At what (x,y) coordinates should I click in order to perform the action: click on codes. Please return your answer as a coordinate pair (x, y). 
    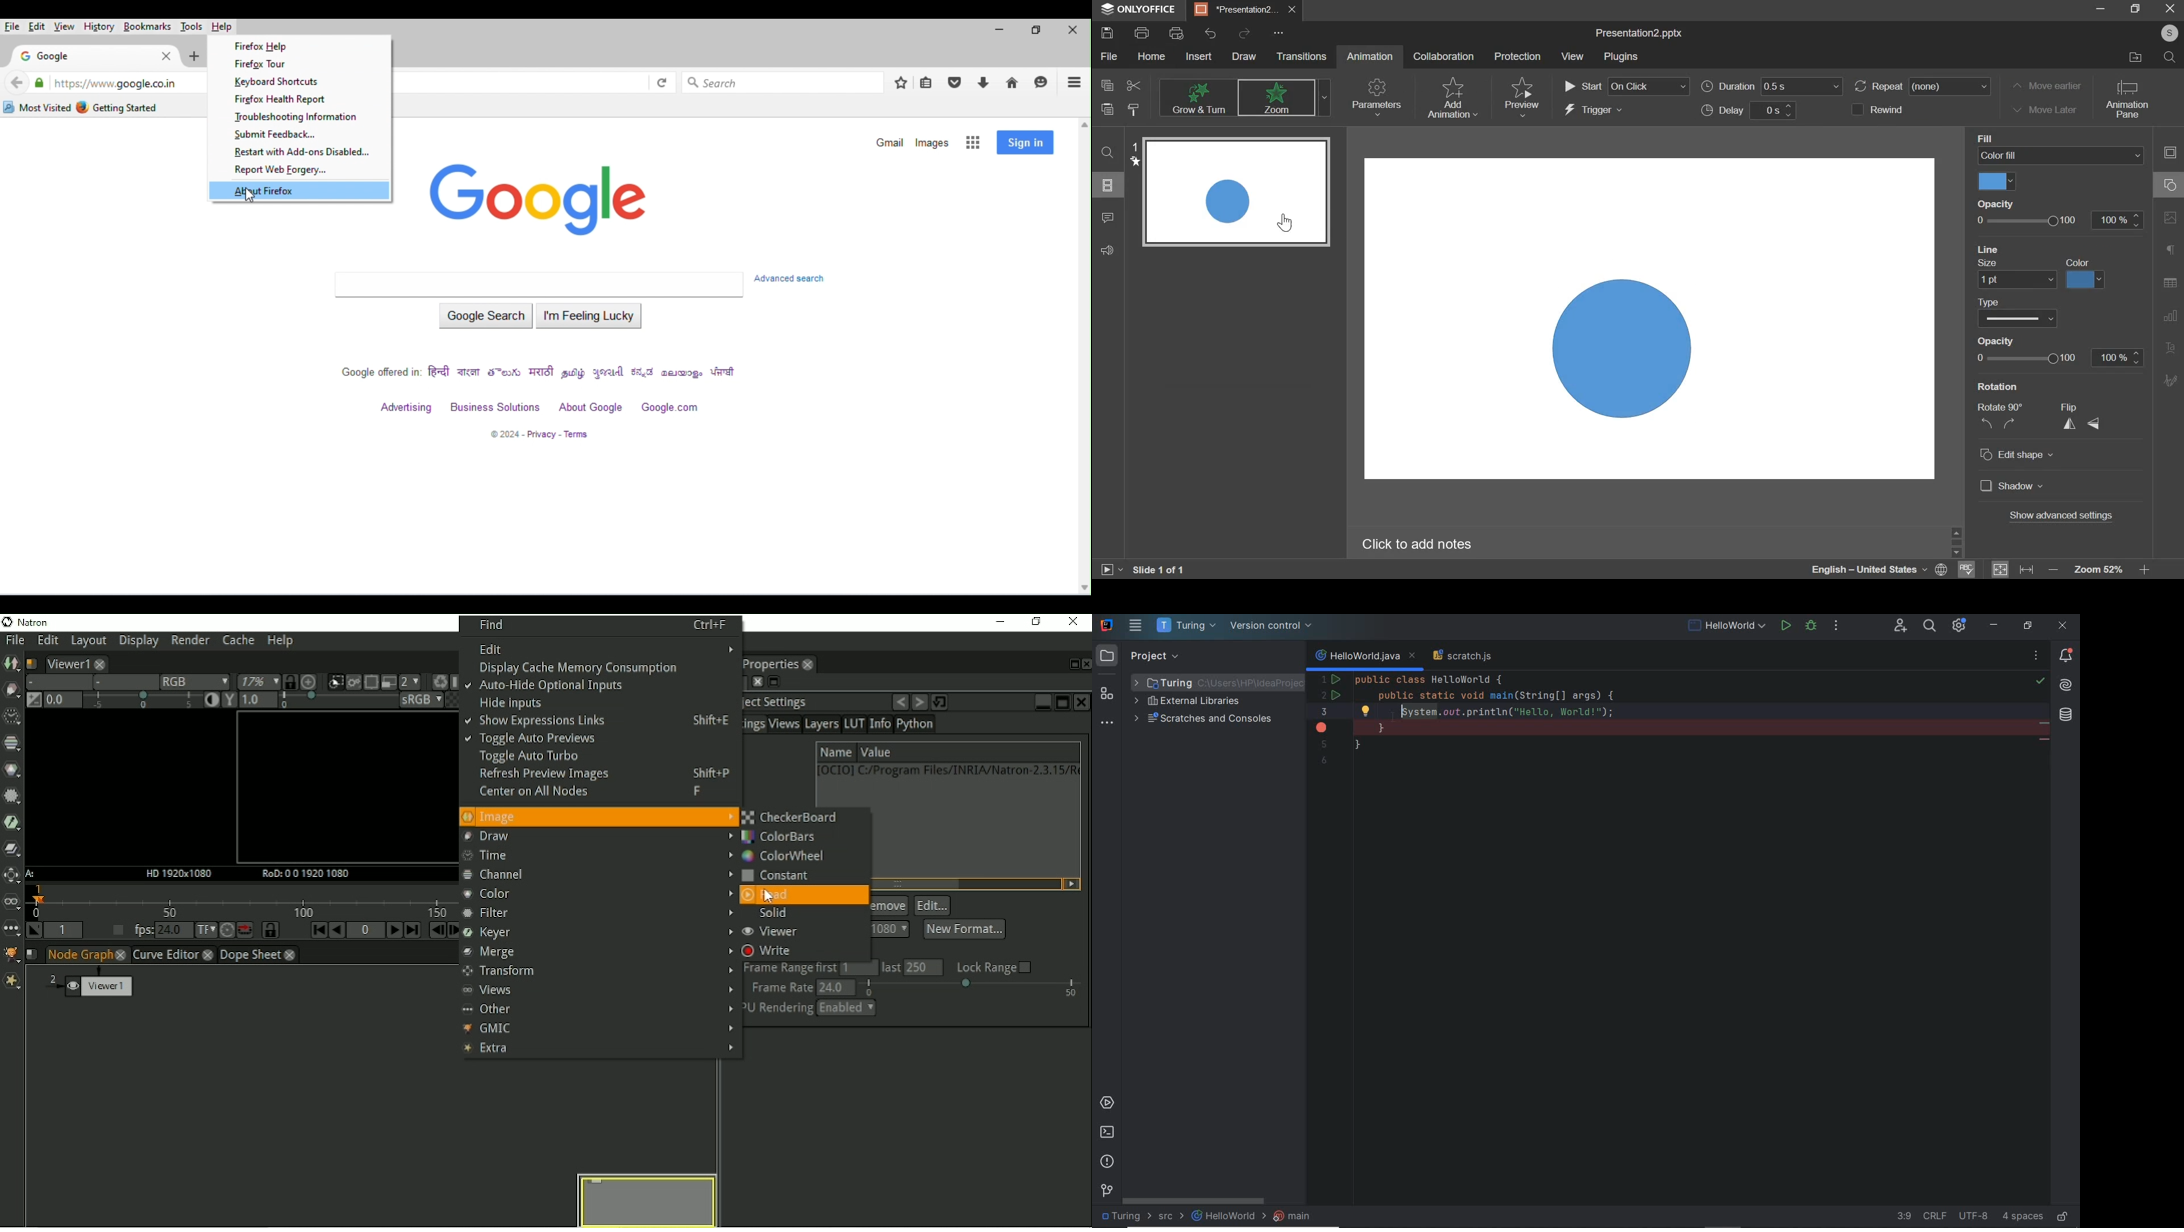
    Looking at the image, I should click on (1655, 692).